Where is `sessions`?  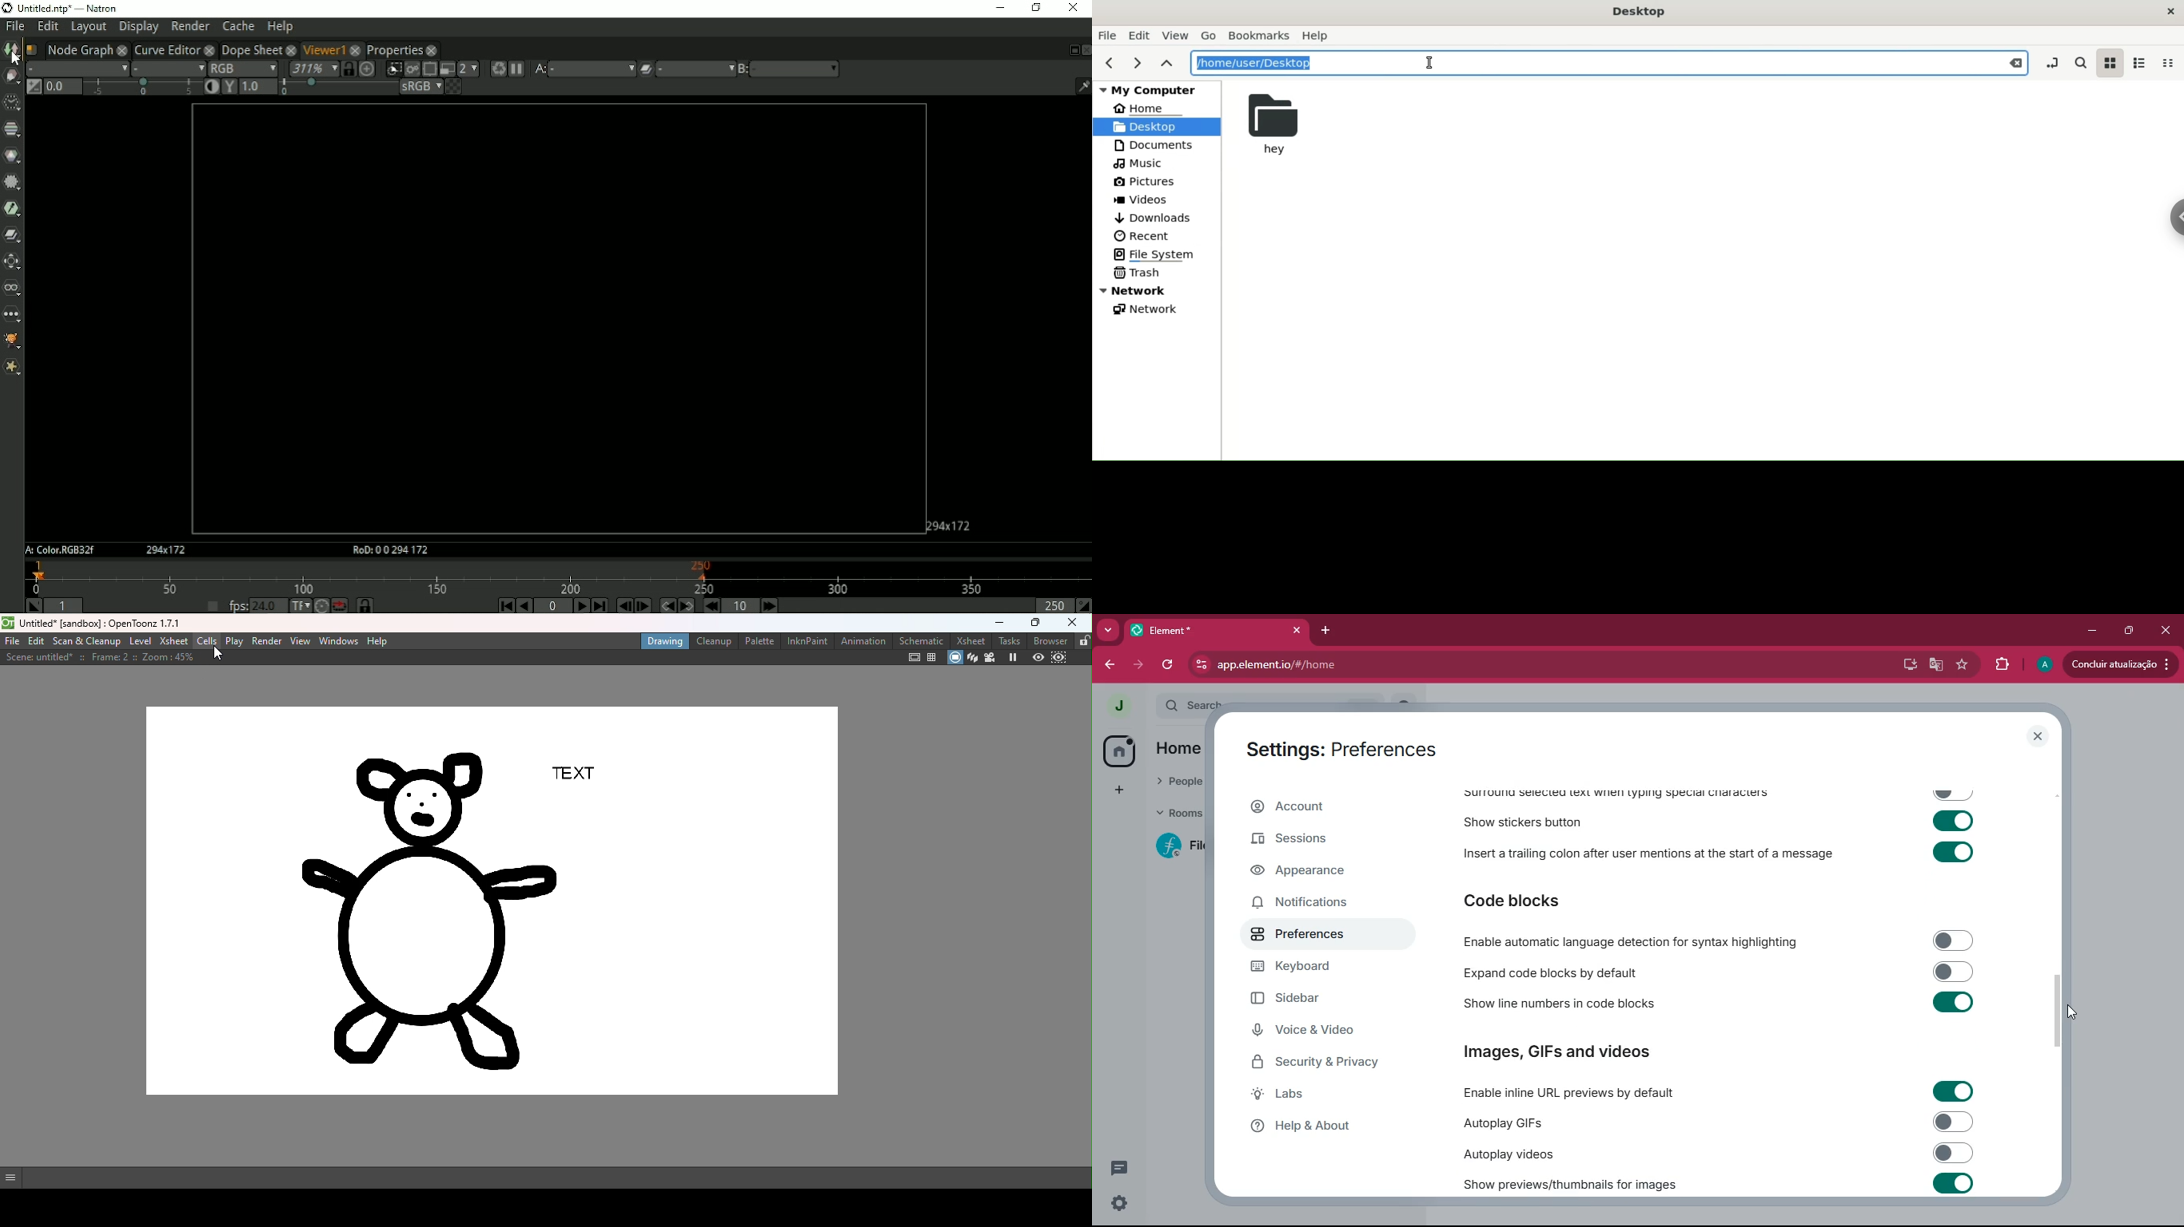
sessions is located at coordinates (1319, 838).